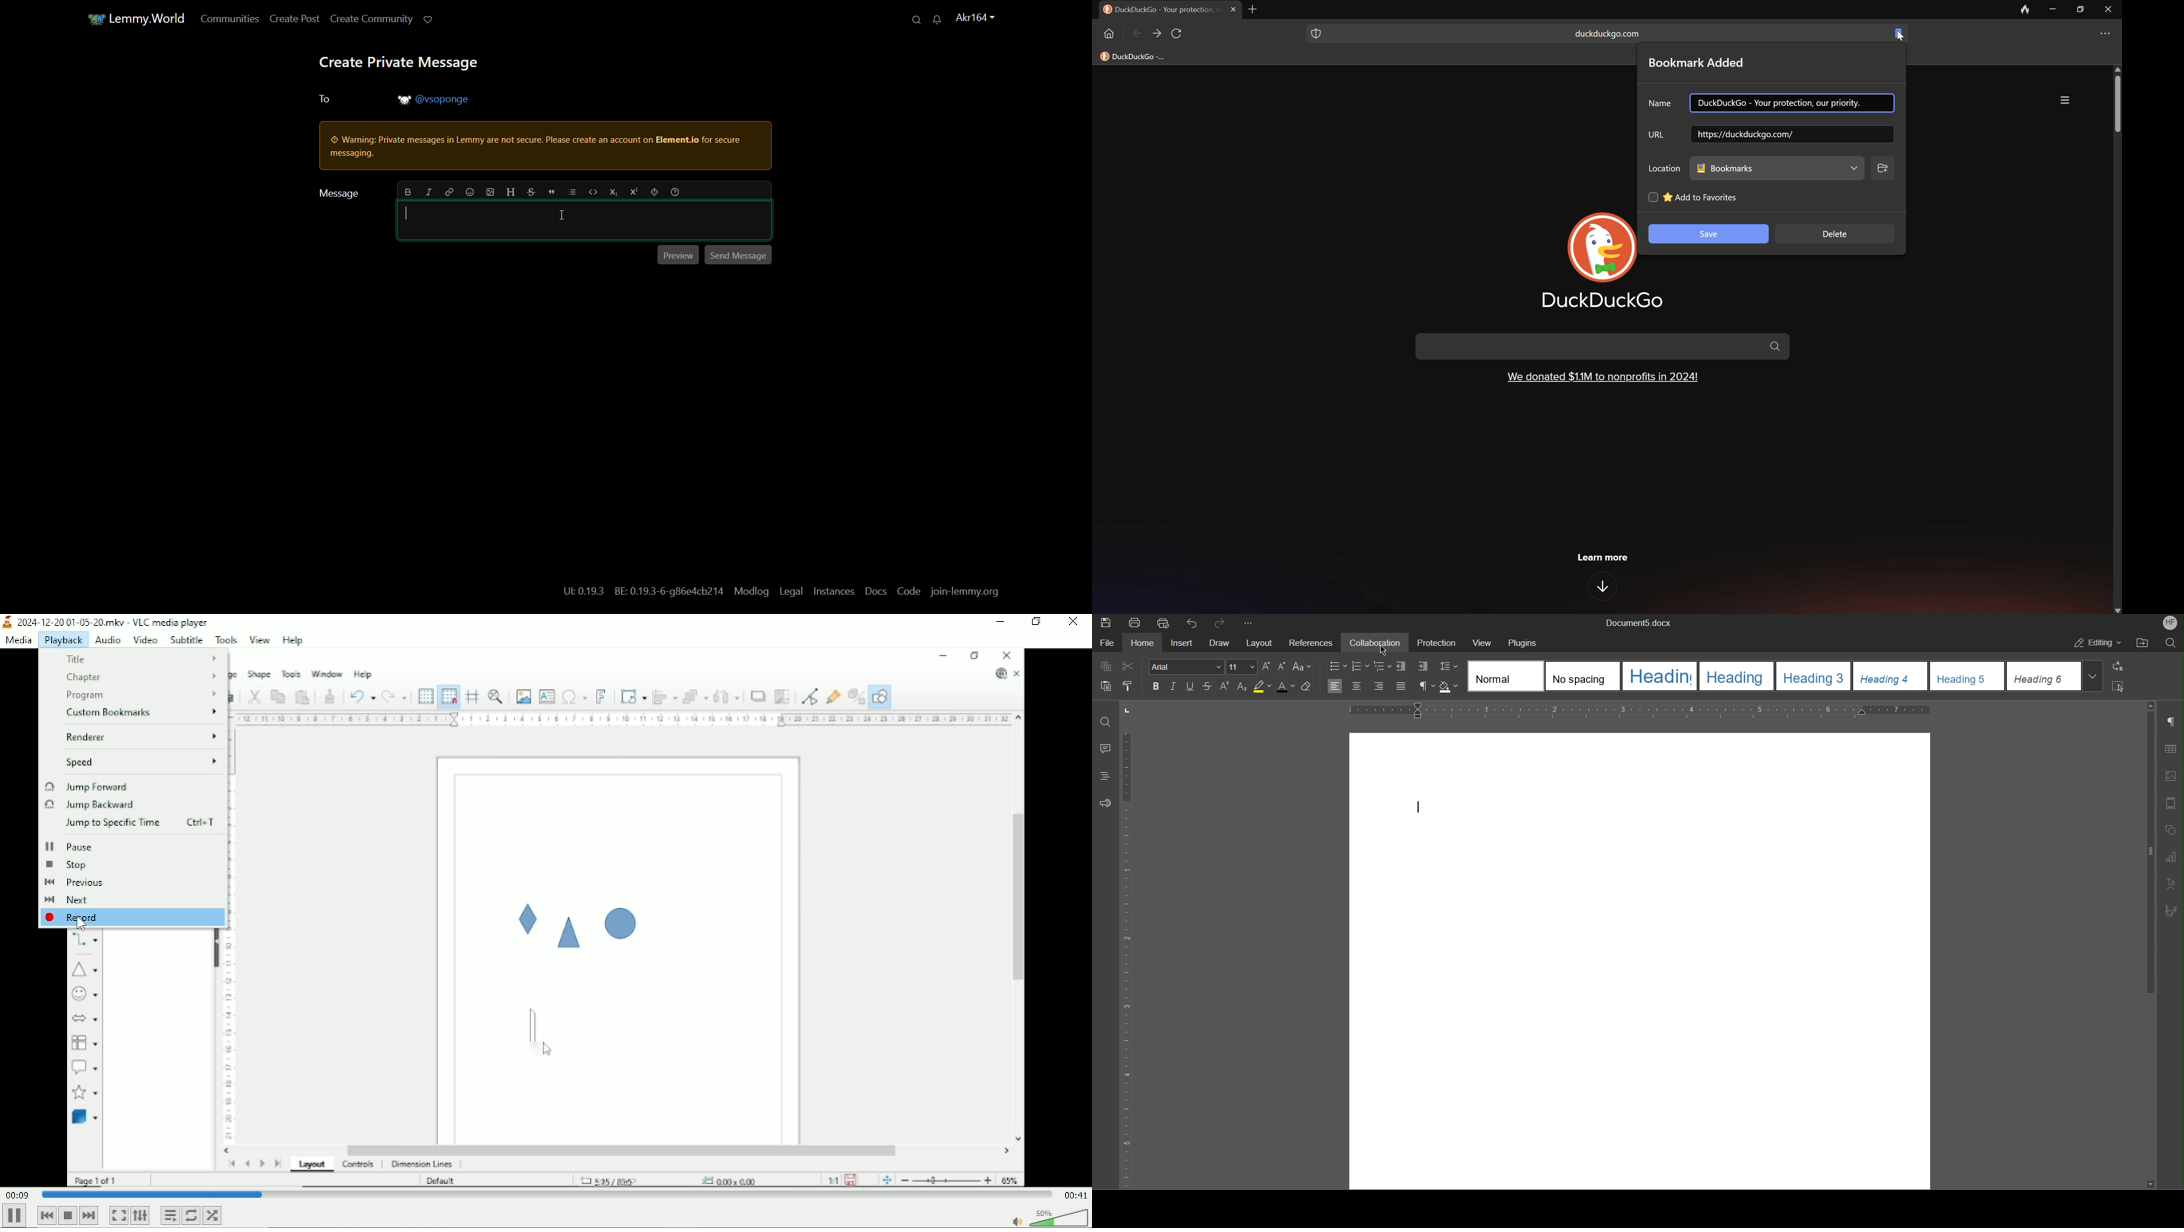 The image size is (2184, 1232). What do you see at coordinates (1315, 642) in the screenshot?
I see `References` at bounding box center [1315, 642].